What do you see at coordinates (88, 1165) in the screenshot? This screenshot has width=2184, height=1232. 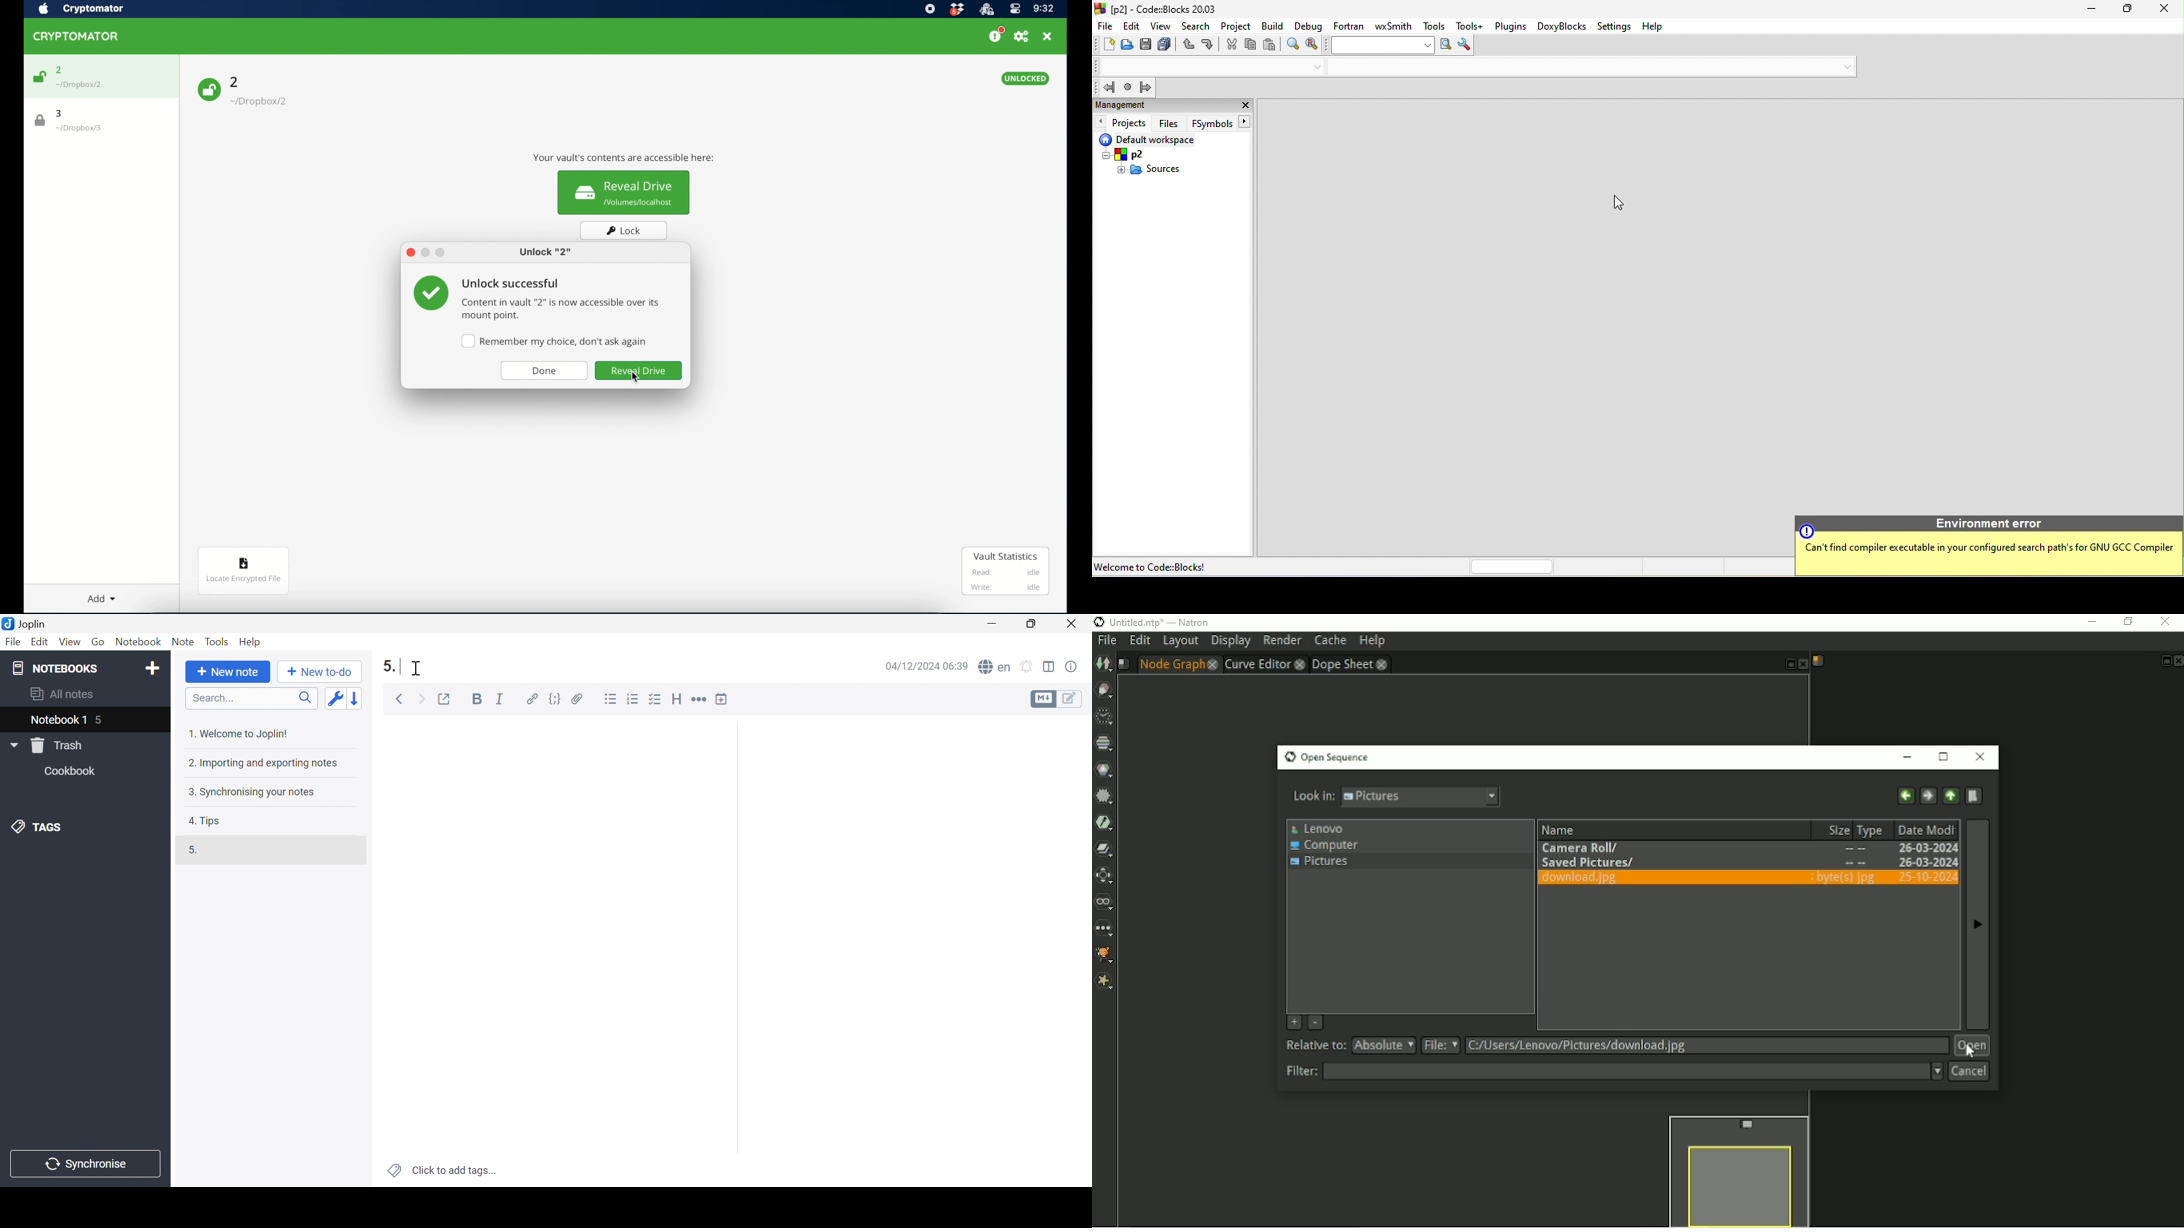 I see `Synchronise` at bounding box center [88, 1165].